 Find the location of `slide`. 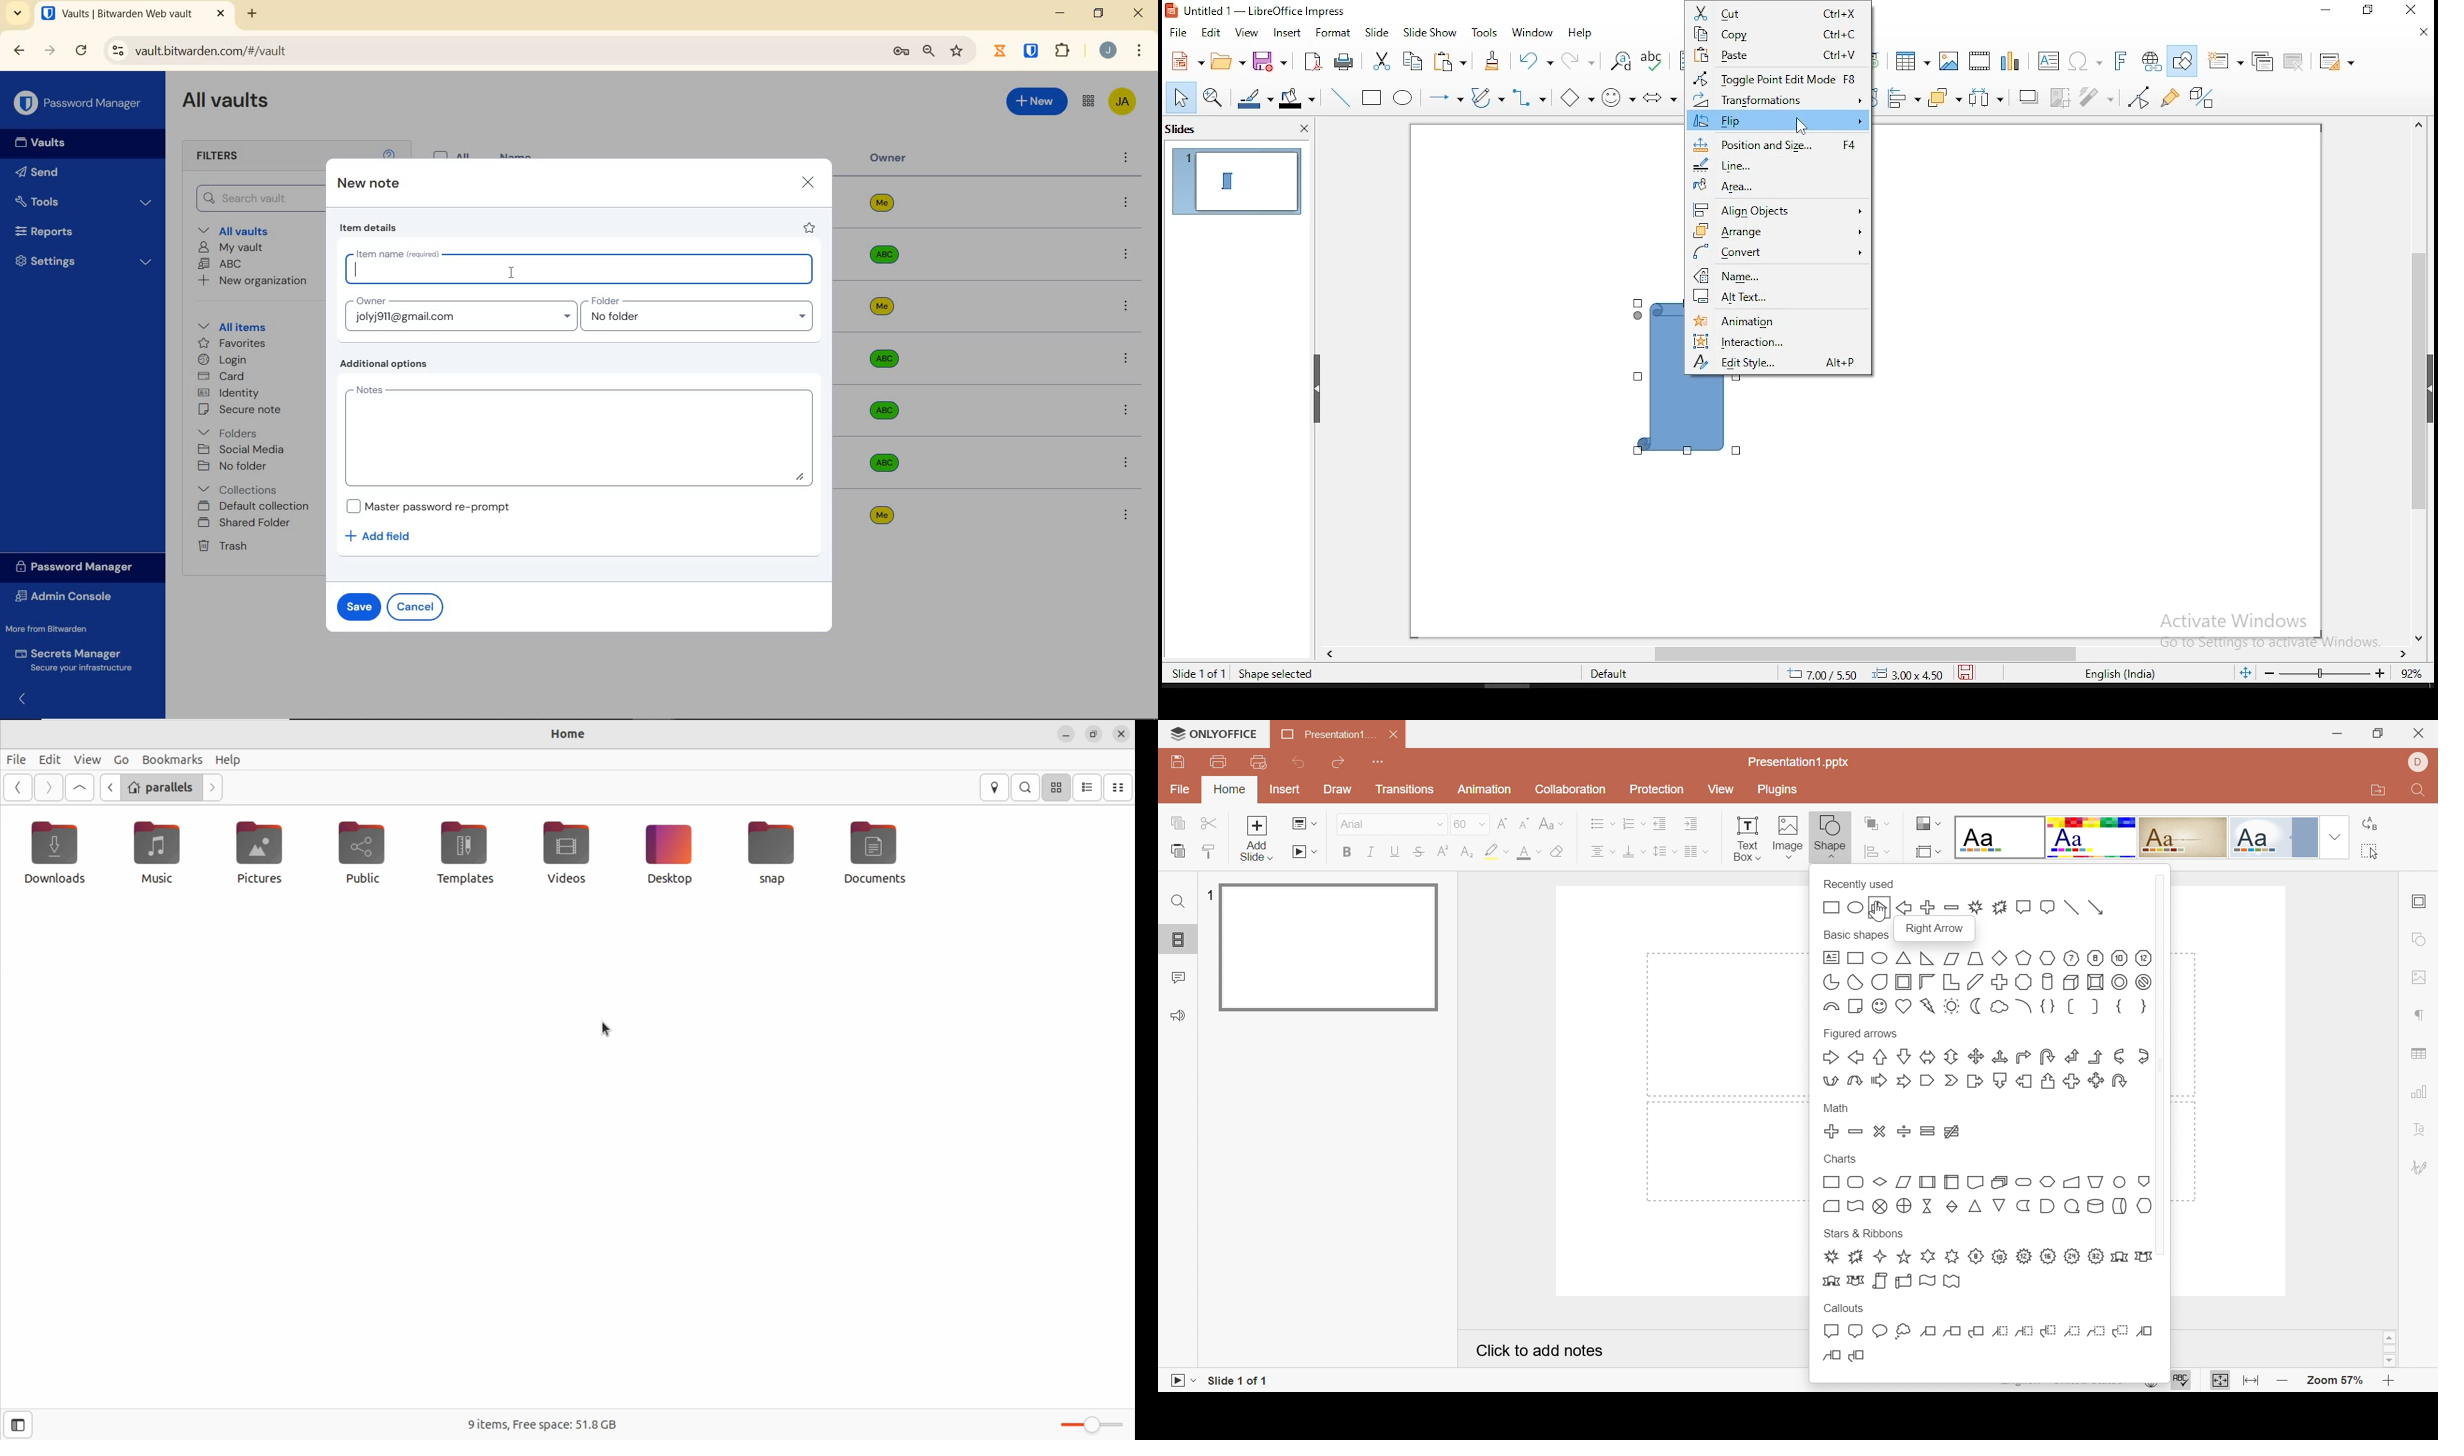

slide is located at coordinates (1375, 33).